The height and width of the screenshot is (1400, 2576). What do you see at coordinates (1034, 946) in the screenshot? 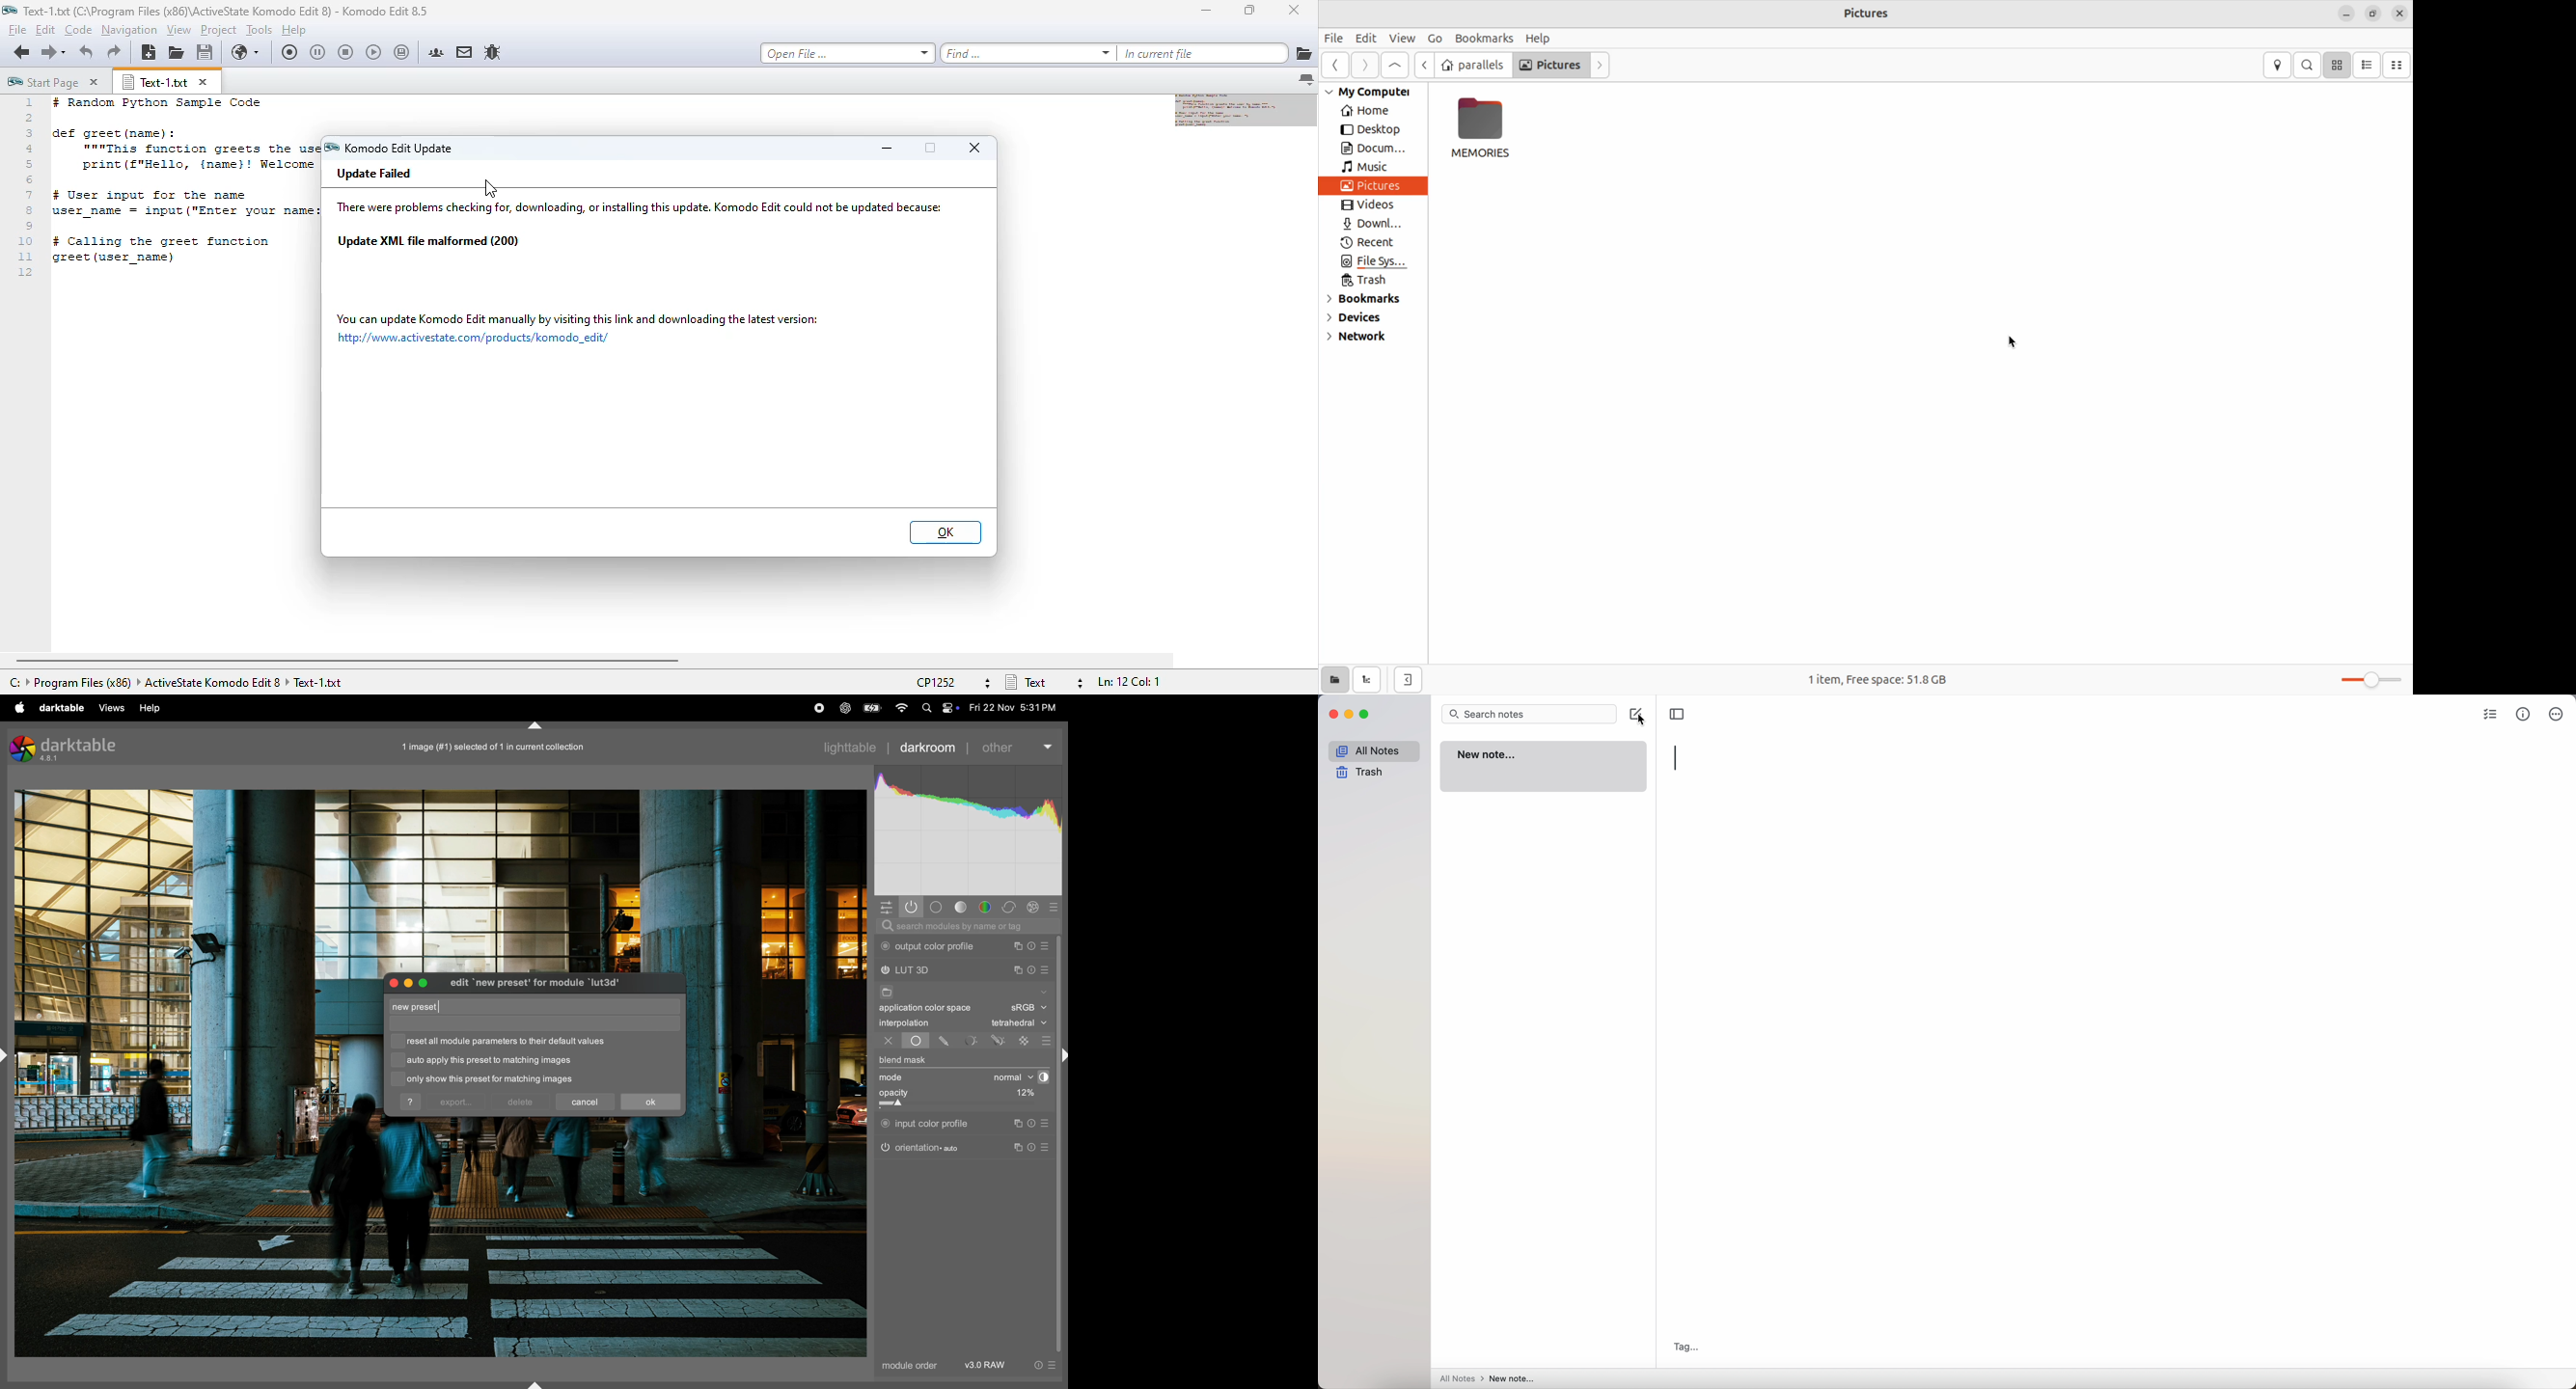
I see `reset parameters` at bounding box center [1034, 946].